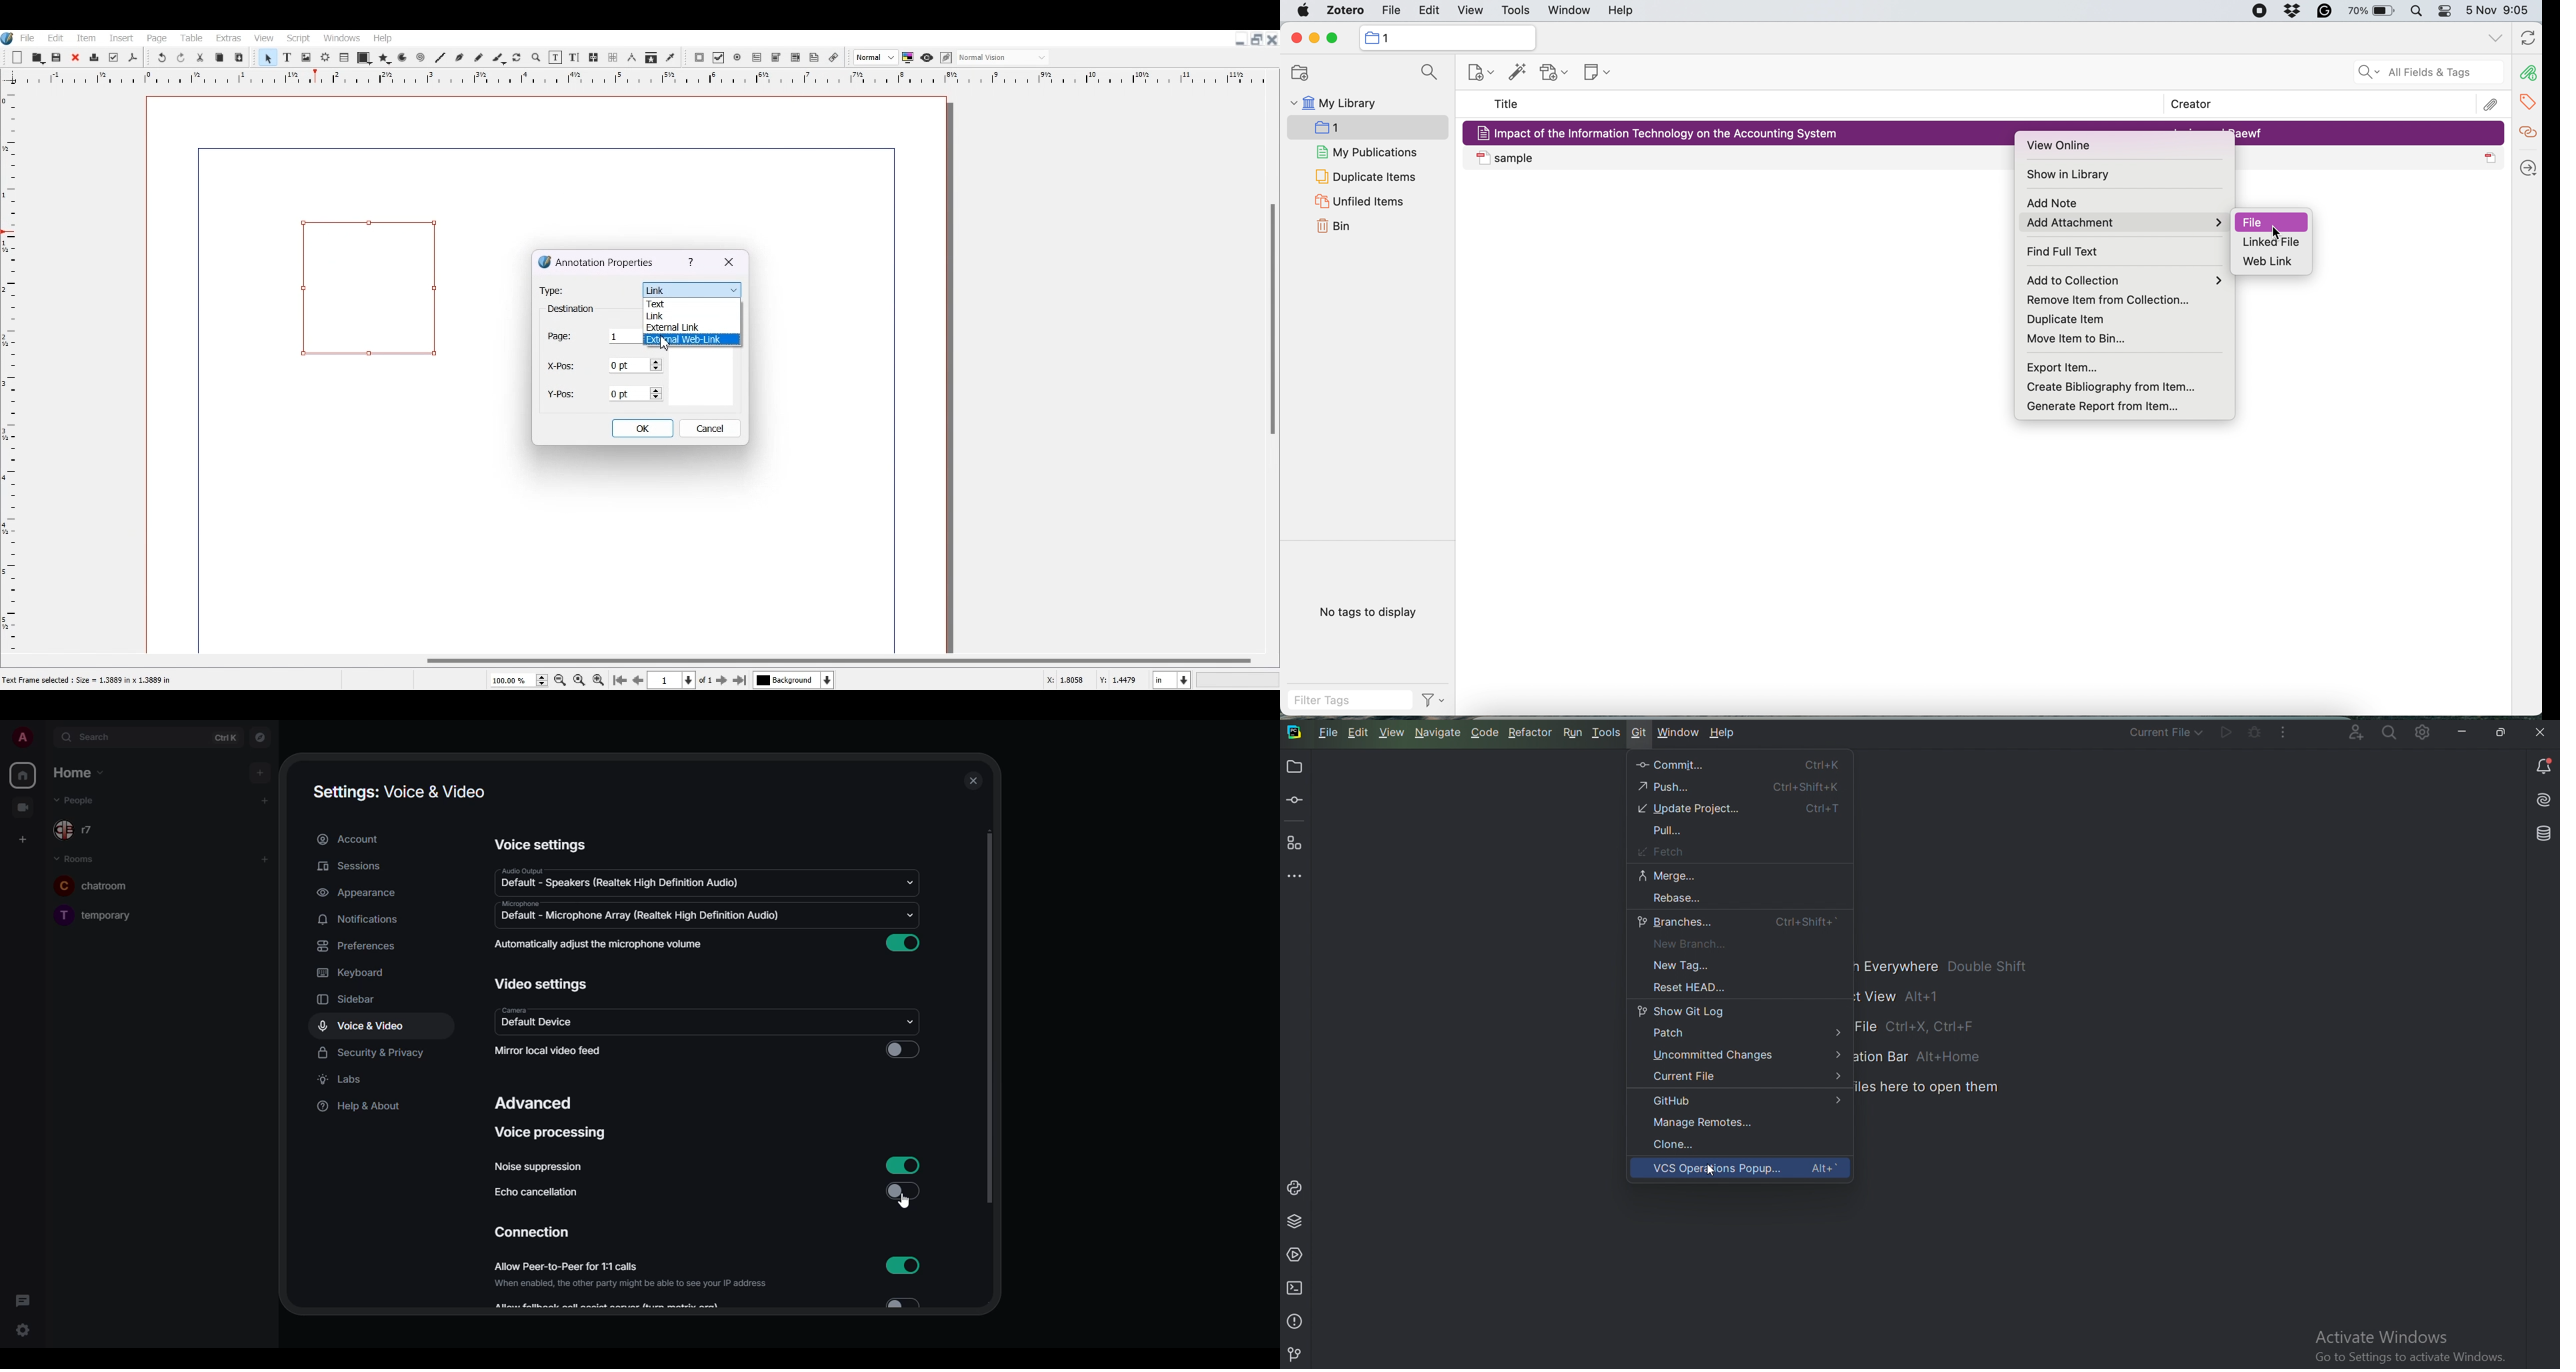 The image size is (2576, 1372). I want to click on Page, so click(157, 38).